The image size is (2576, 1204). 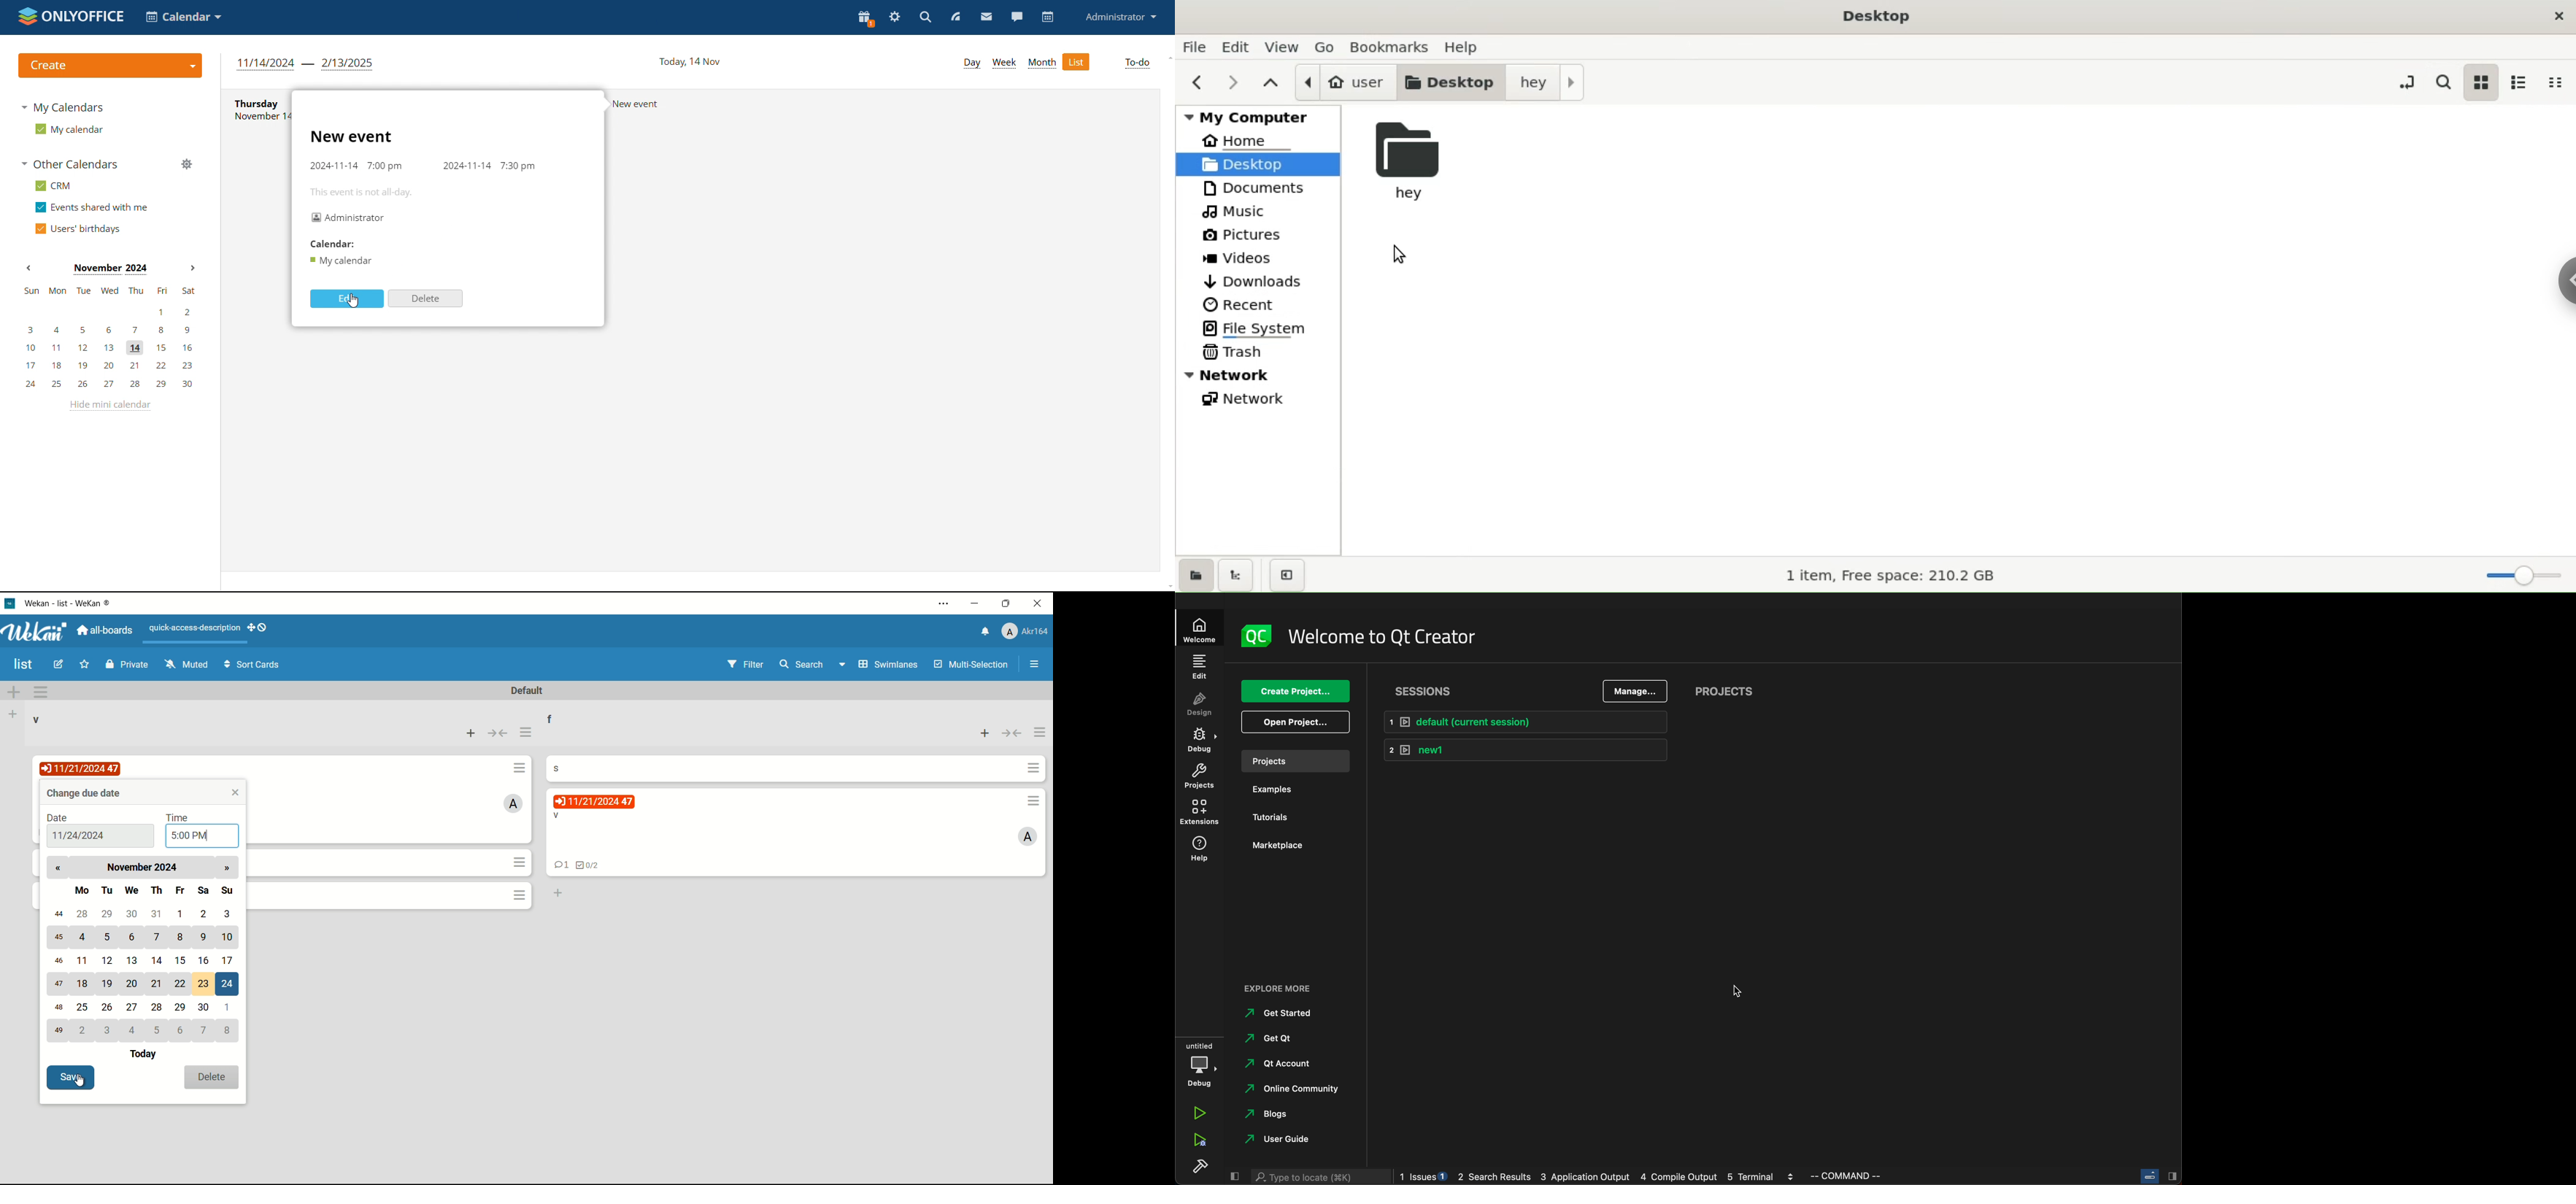 I want to click on new1, so click(x=1526, y=751).